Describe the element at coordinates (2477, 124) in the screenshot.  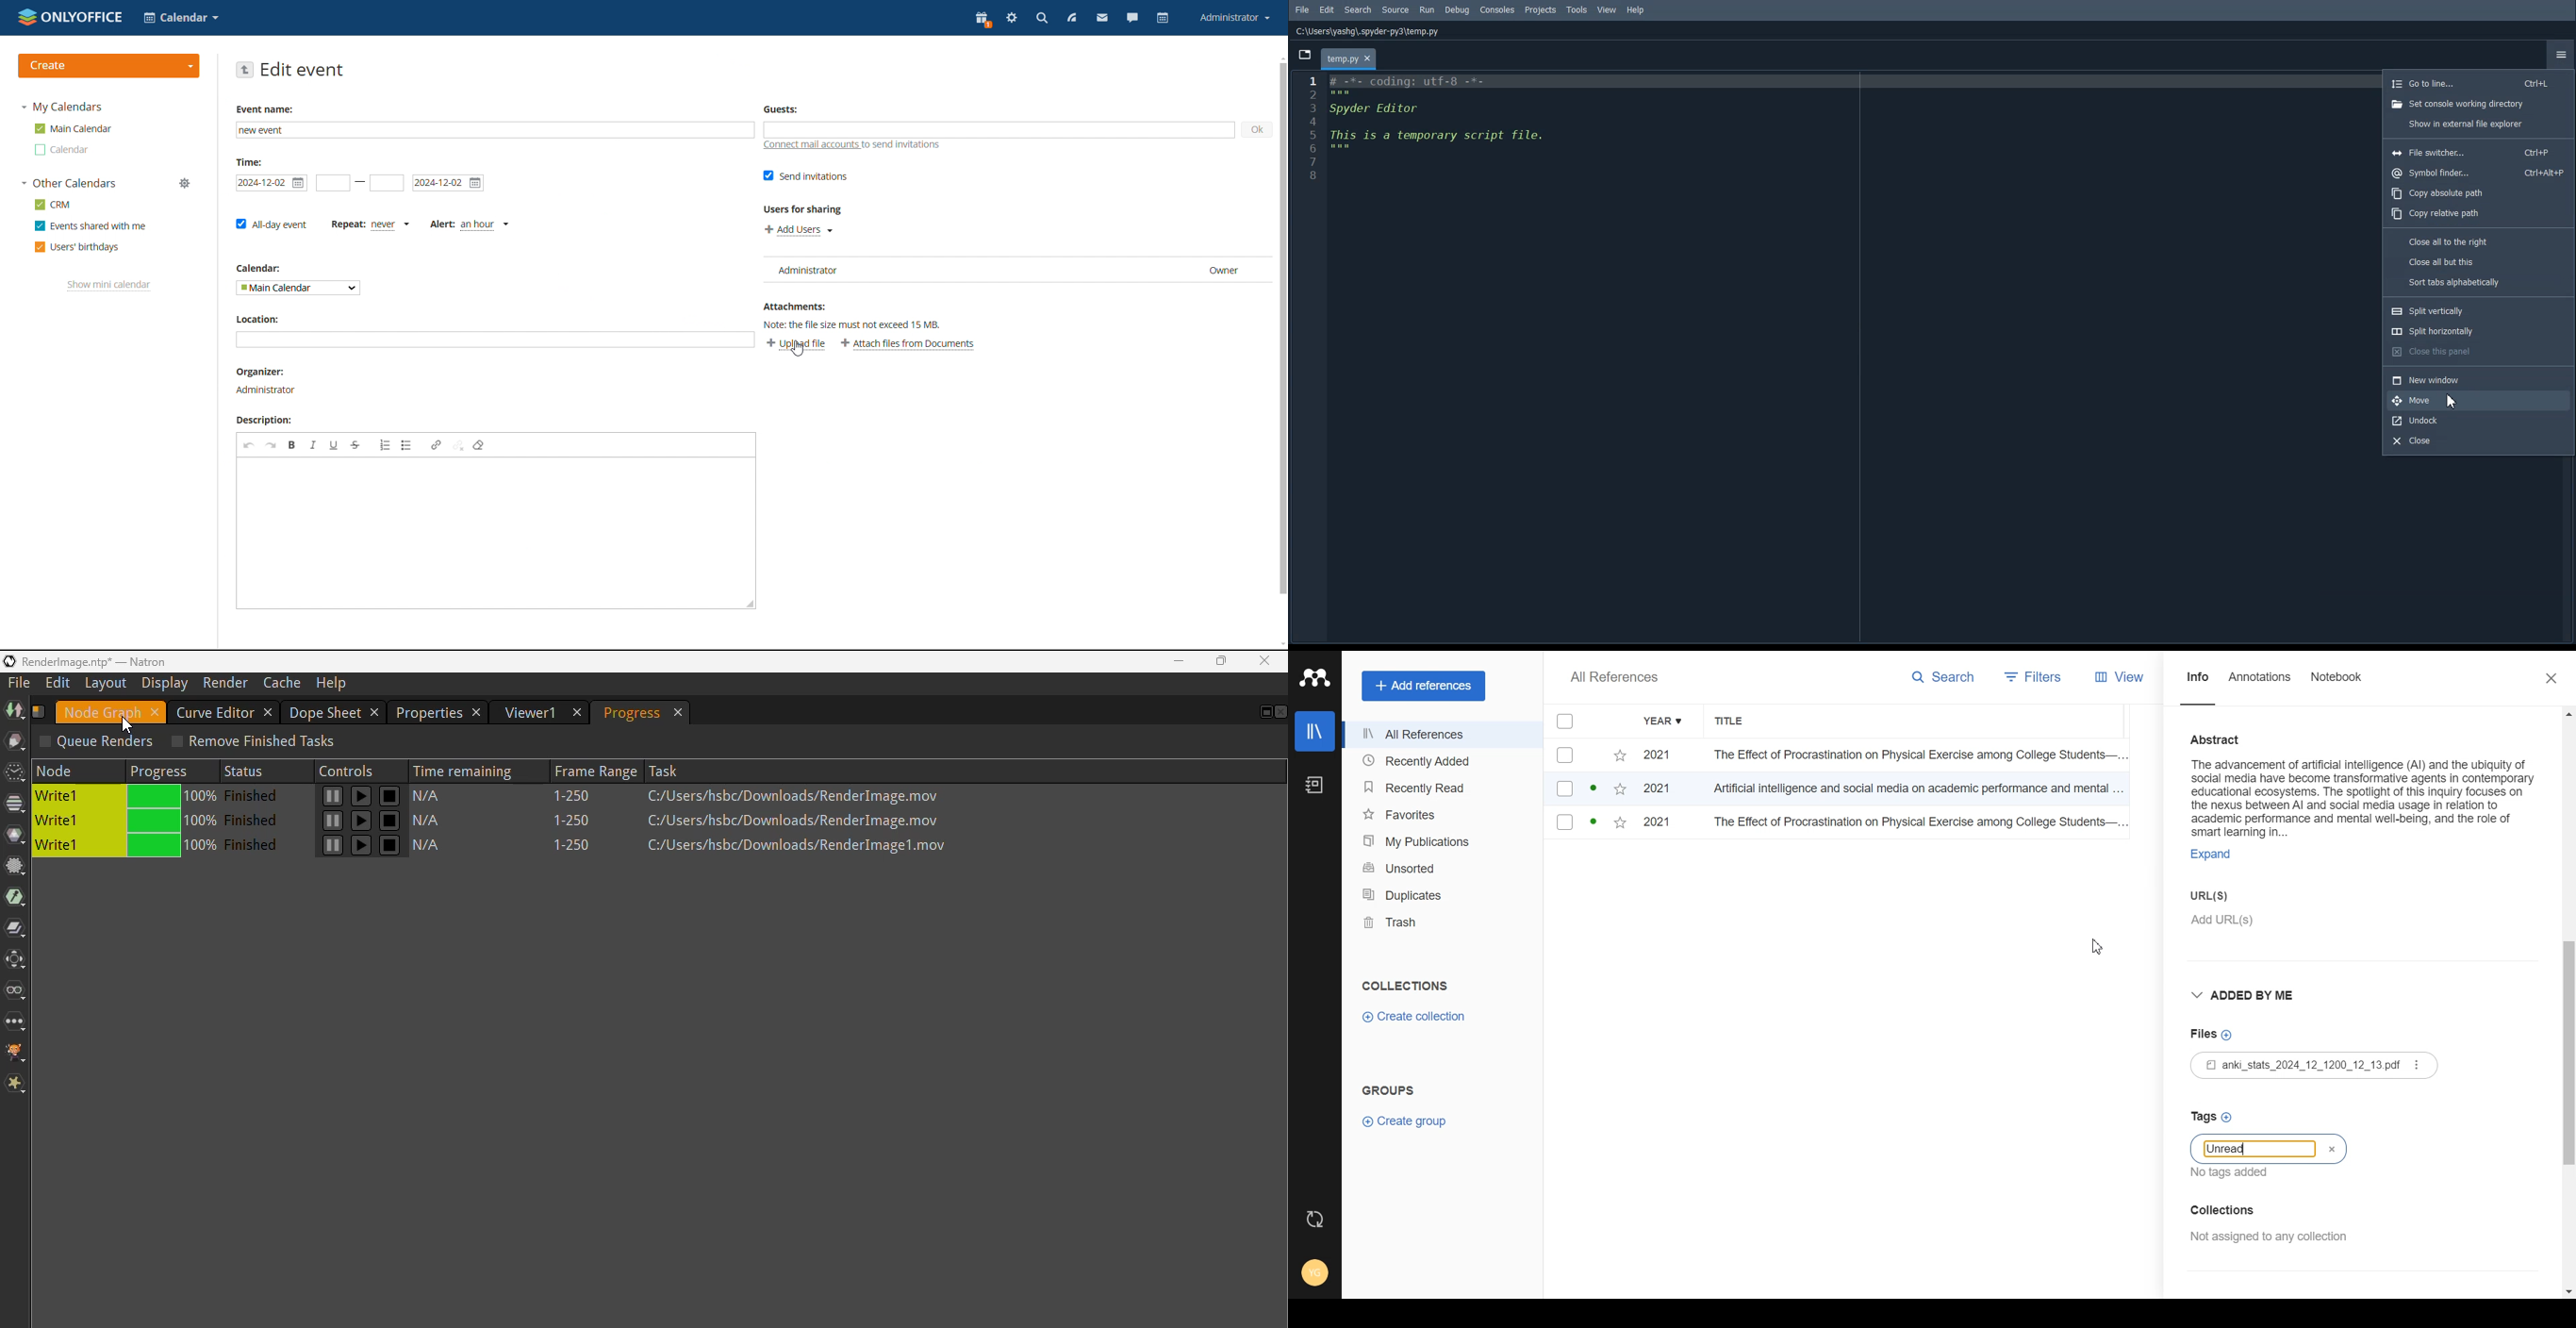
I see `Show in external file explorer` at that location.